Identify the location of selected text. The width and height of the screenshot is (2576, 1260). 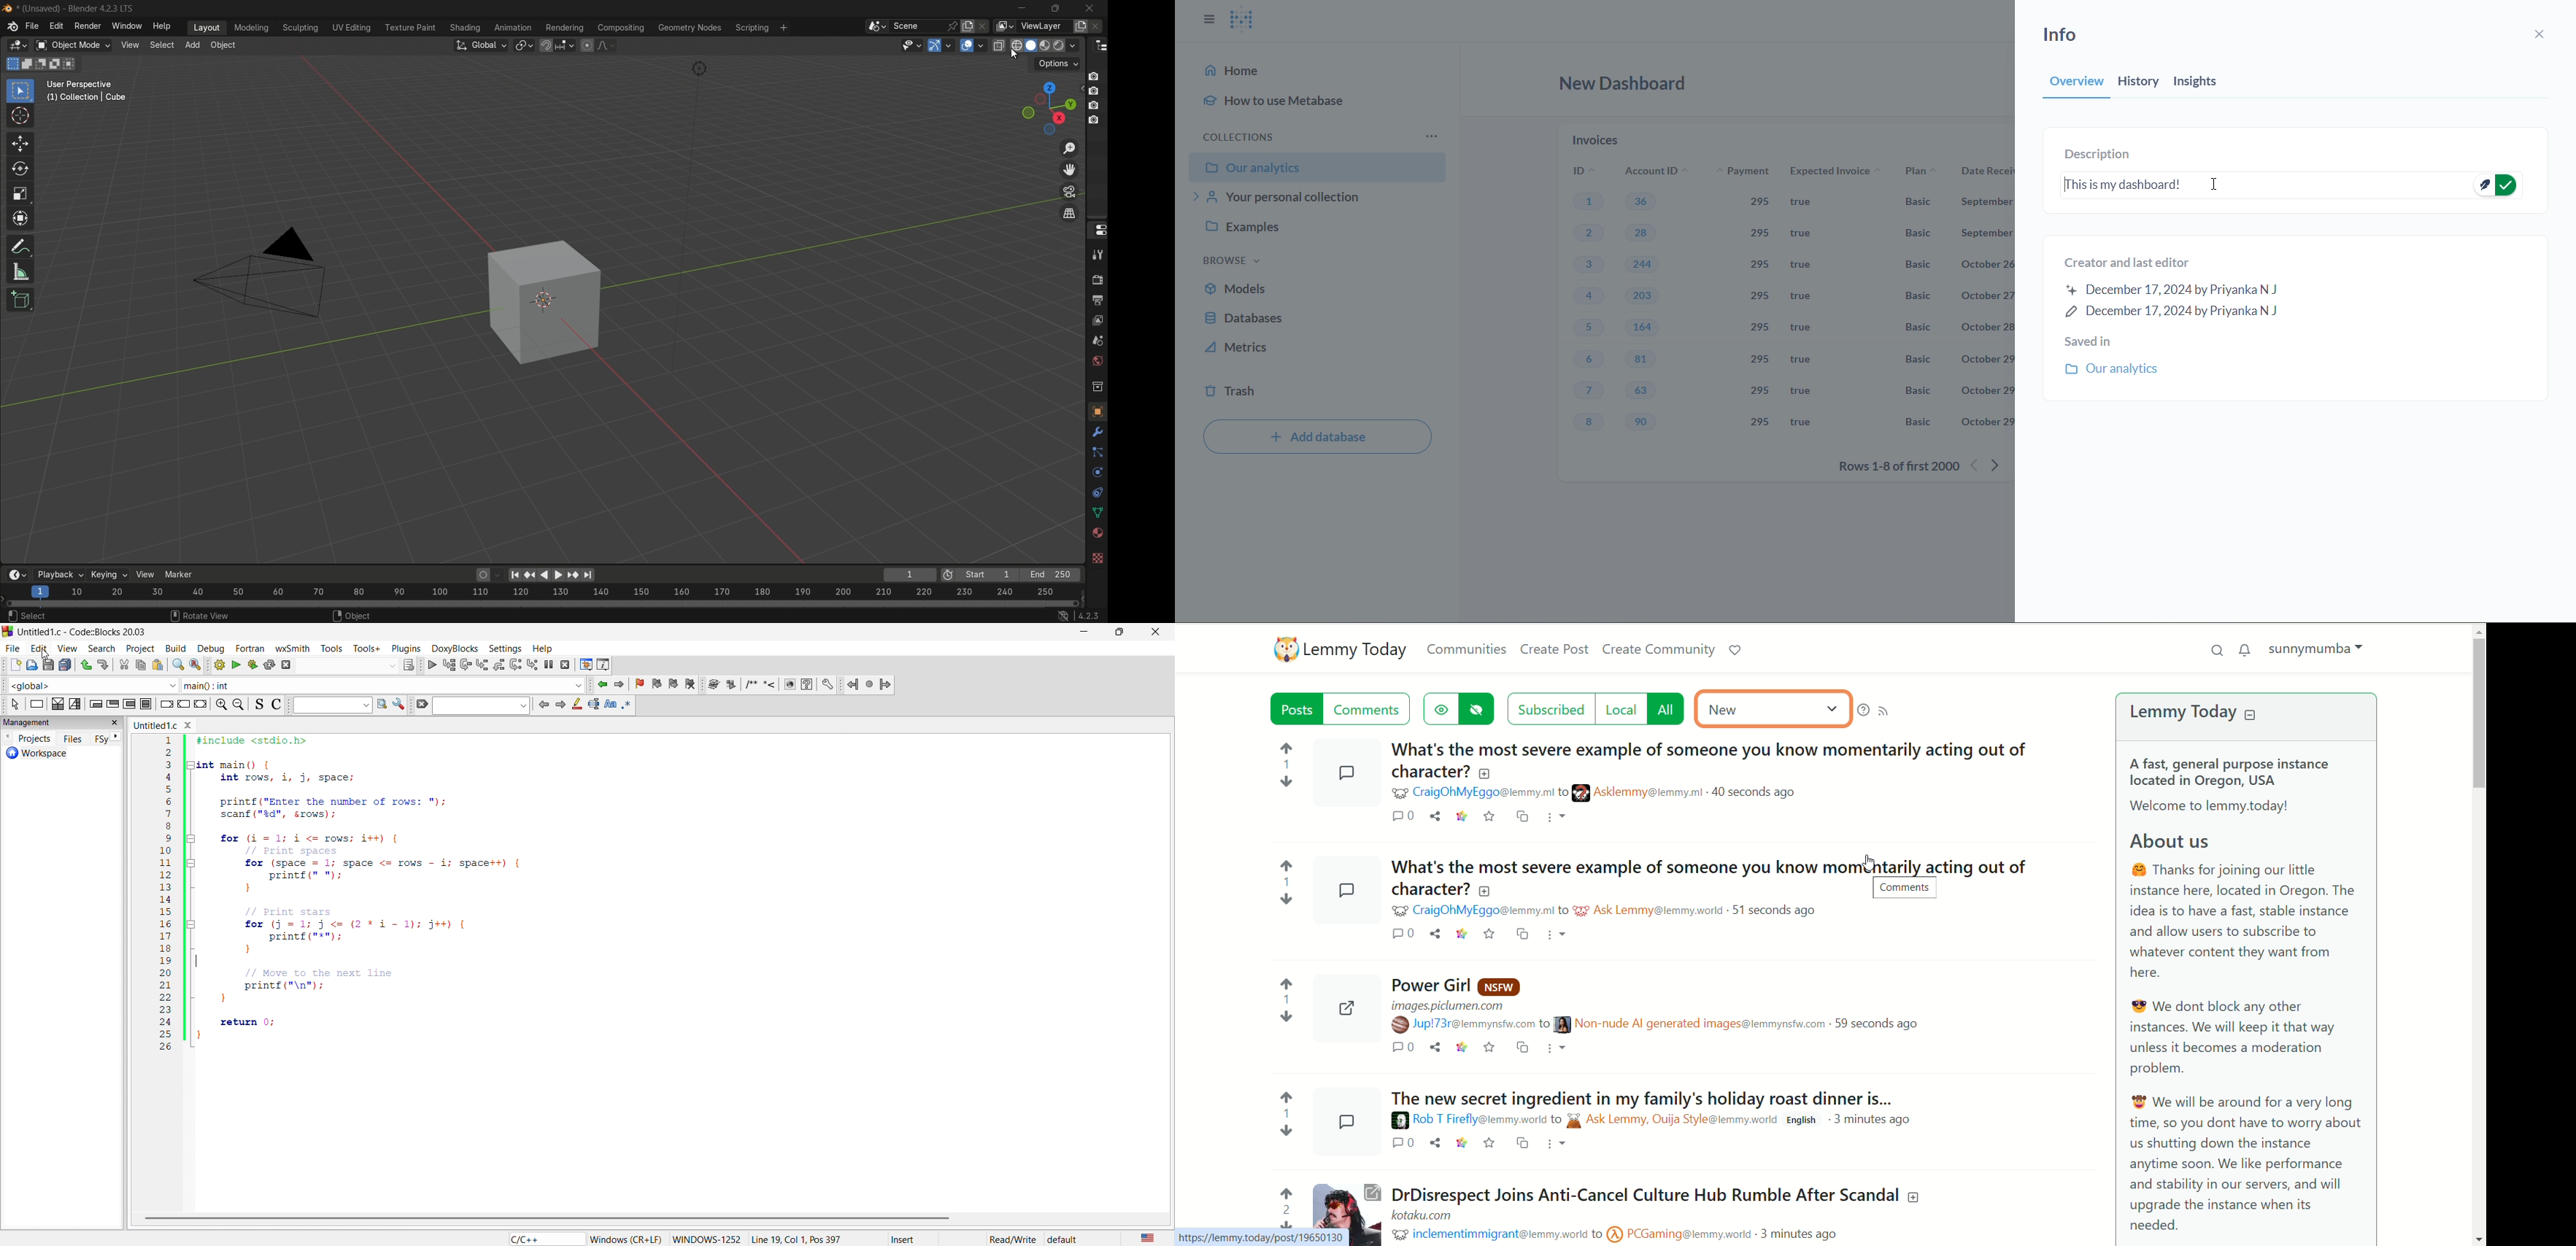
(593, 705).